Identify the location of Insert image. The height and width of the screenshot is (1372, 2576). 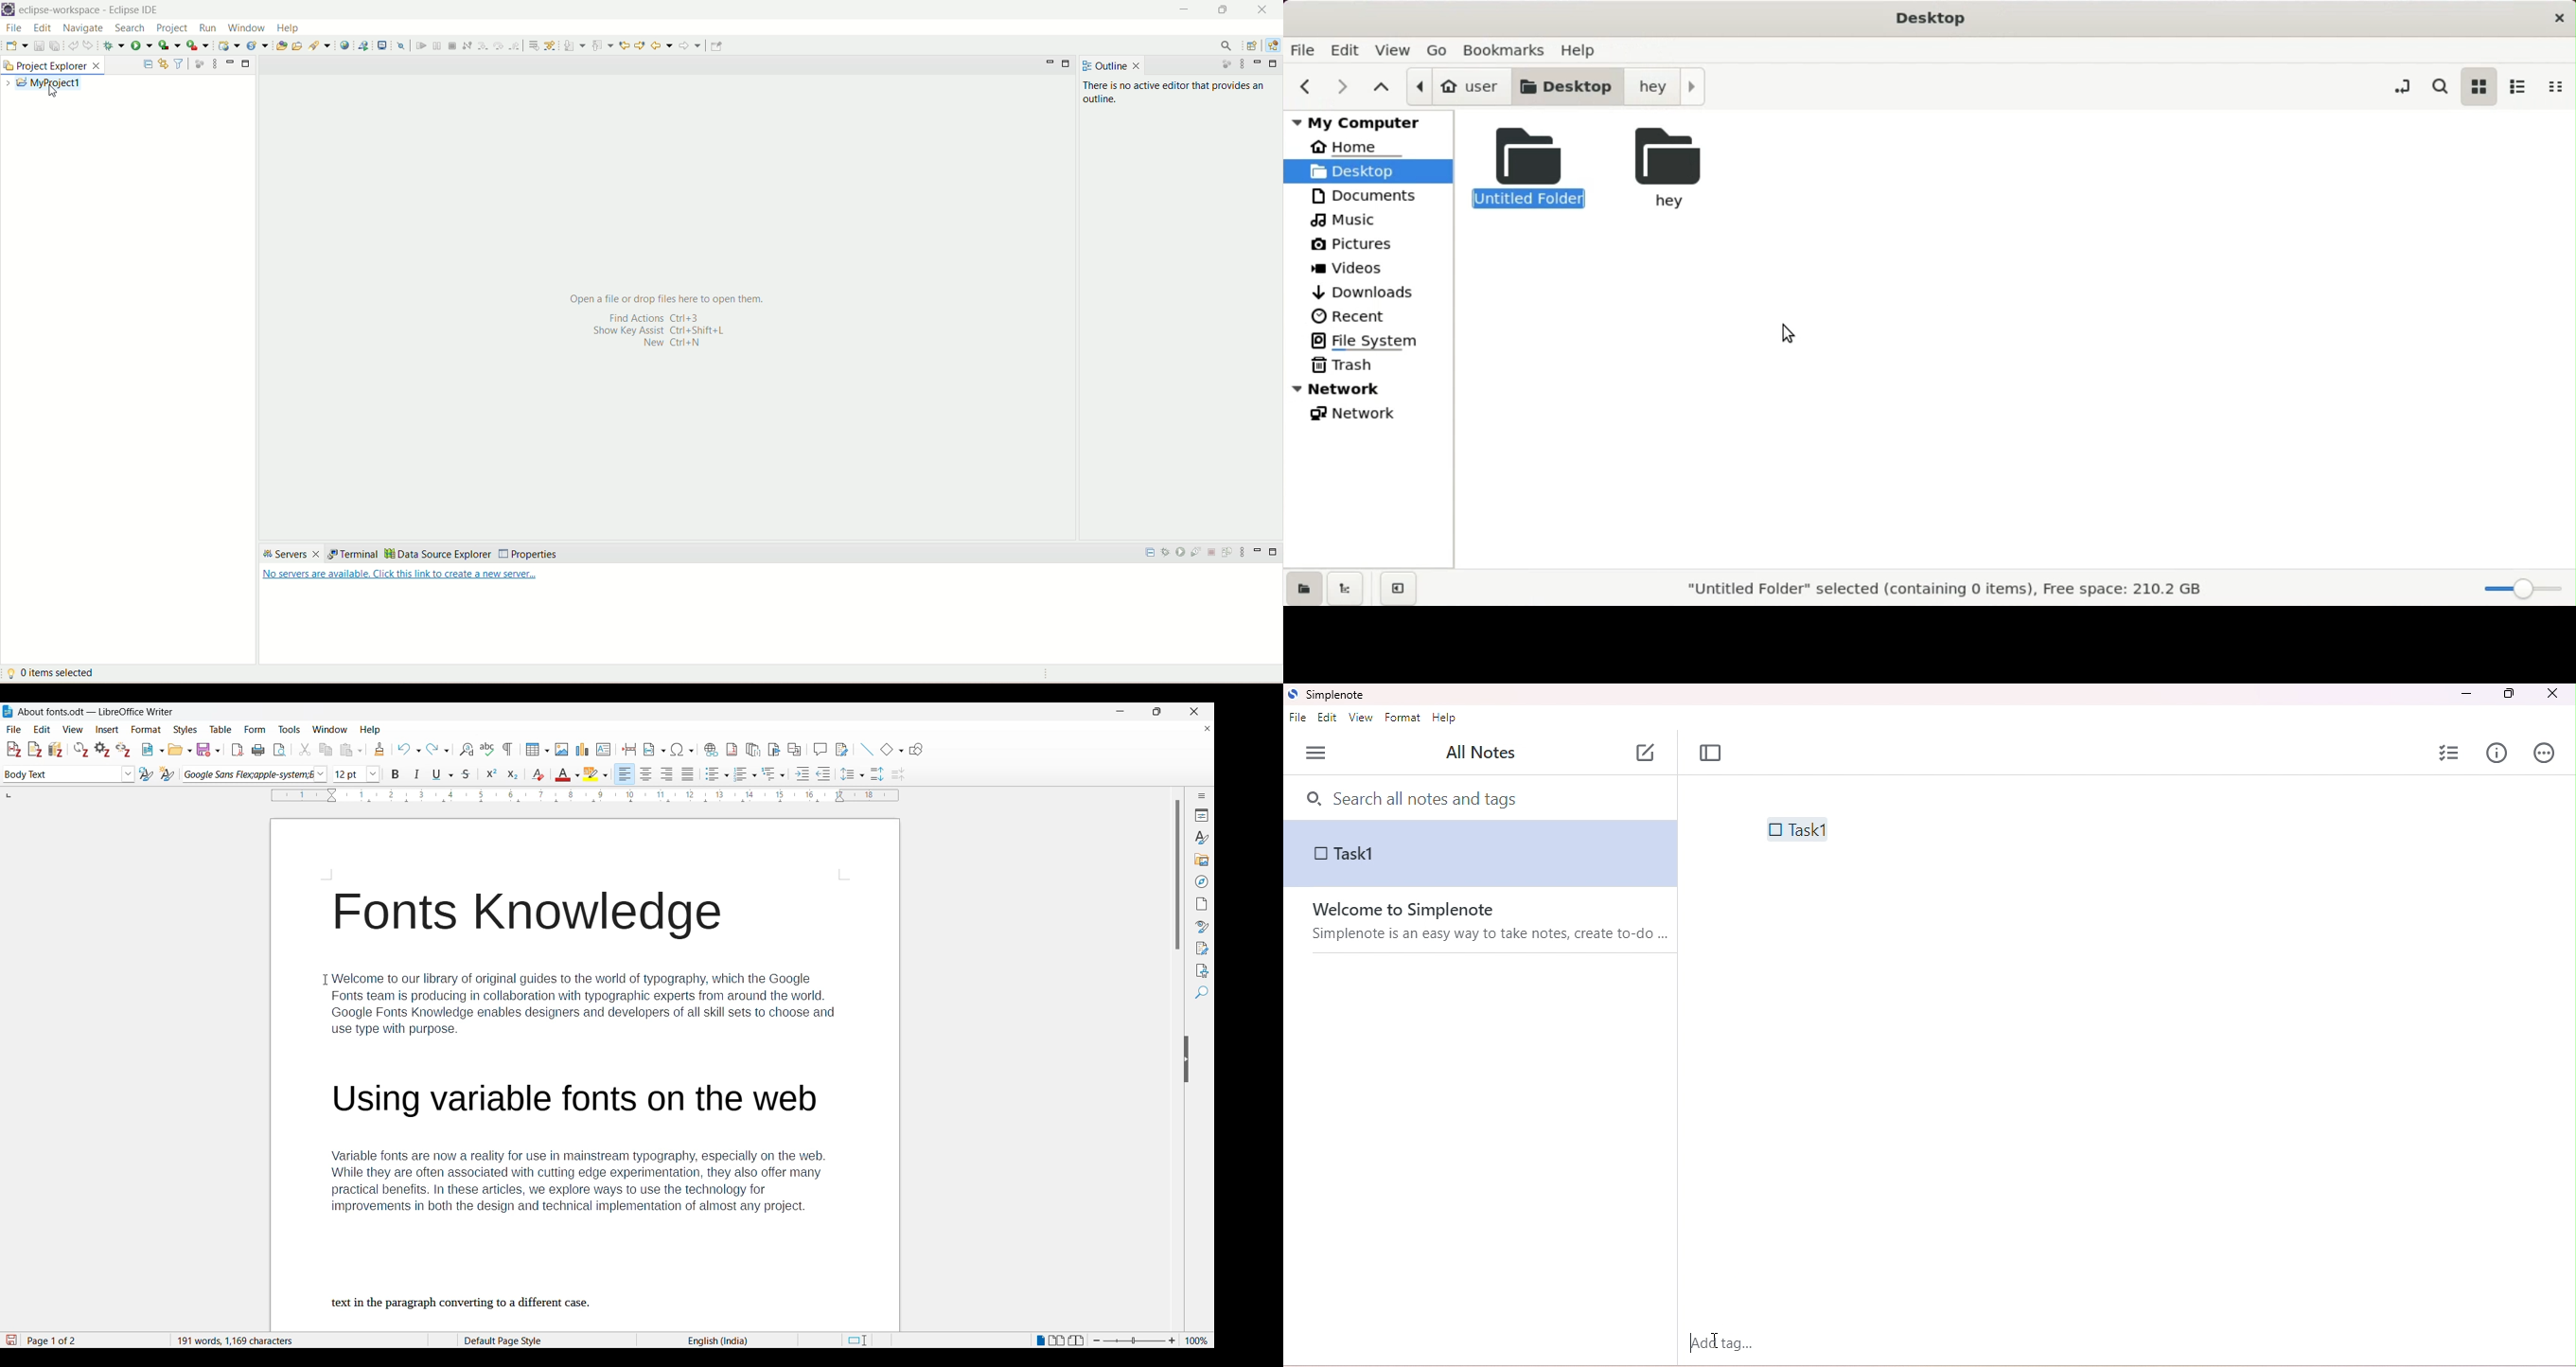
(562, 749).